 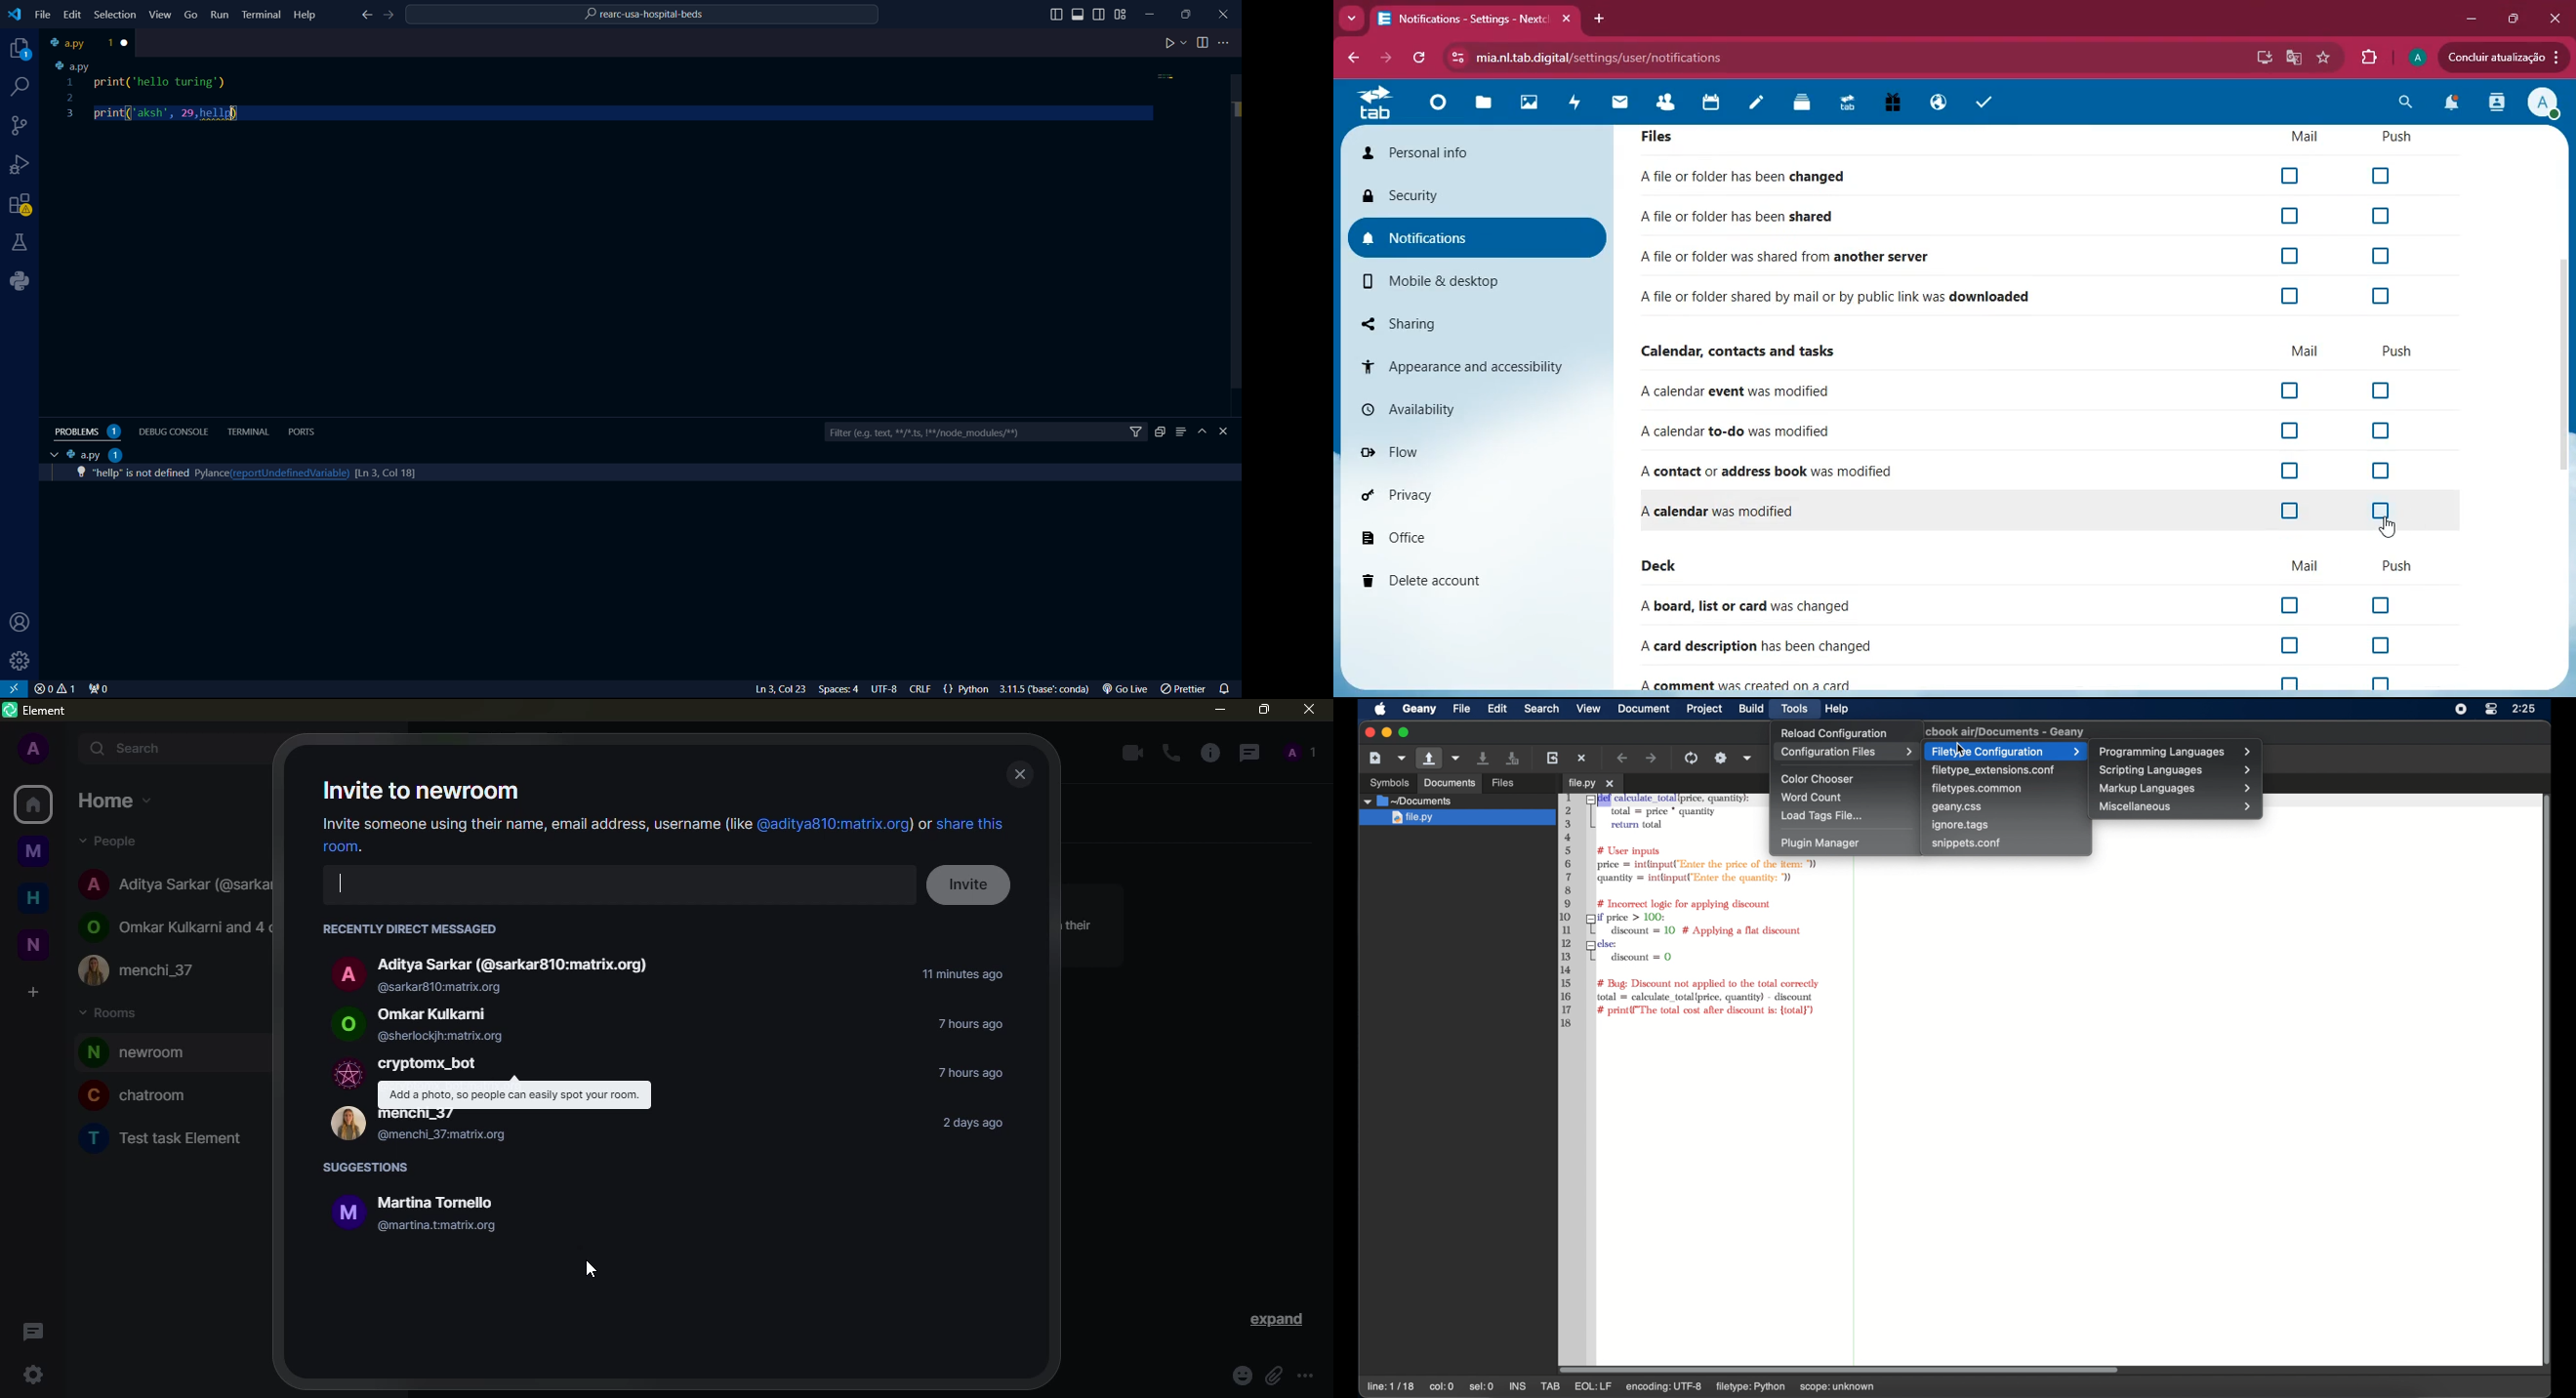 What do you see at coordinates (20, 126) in the screenshot?
I see `connections` at bounding box center [20, 126].